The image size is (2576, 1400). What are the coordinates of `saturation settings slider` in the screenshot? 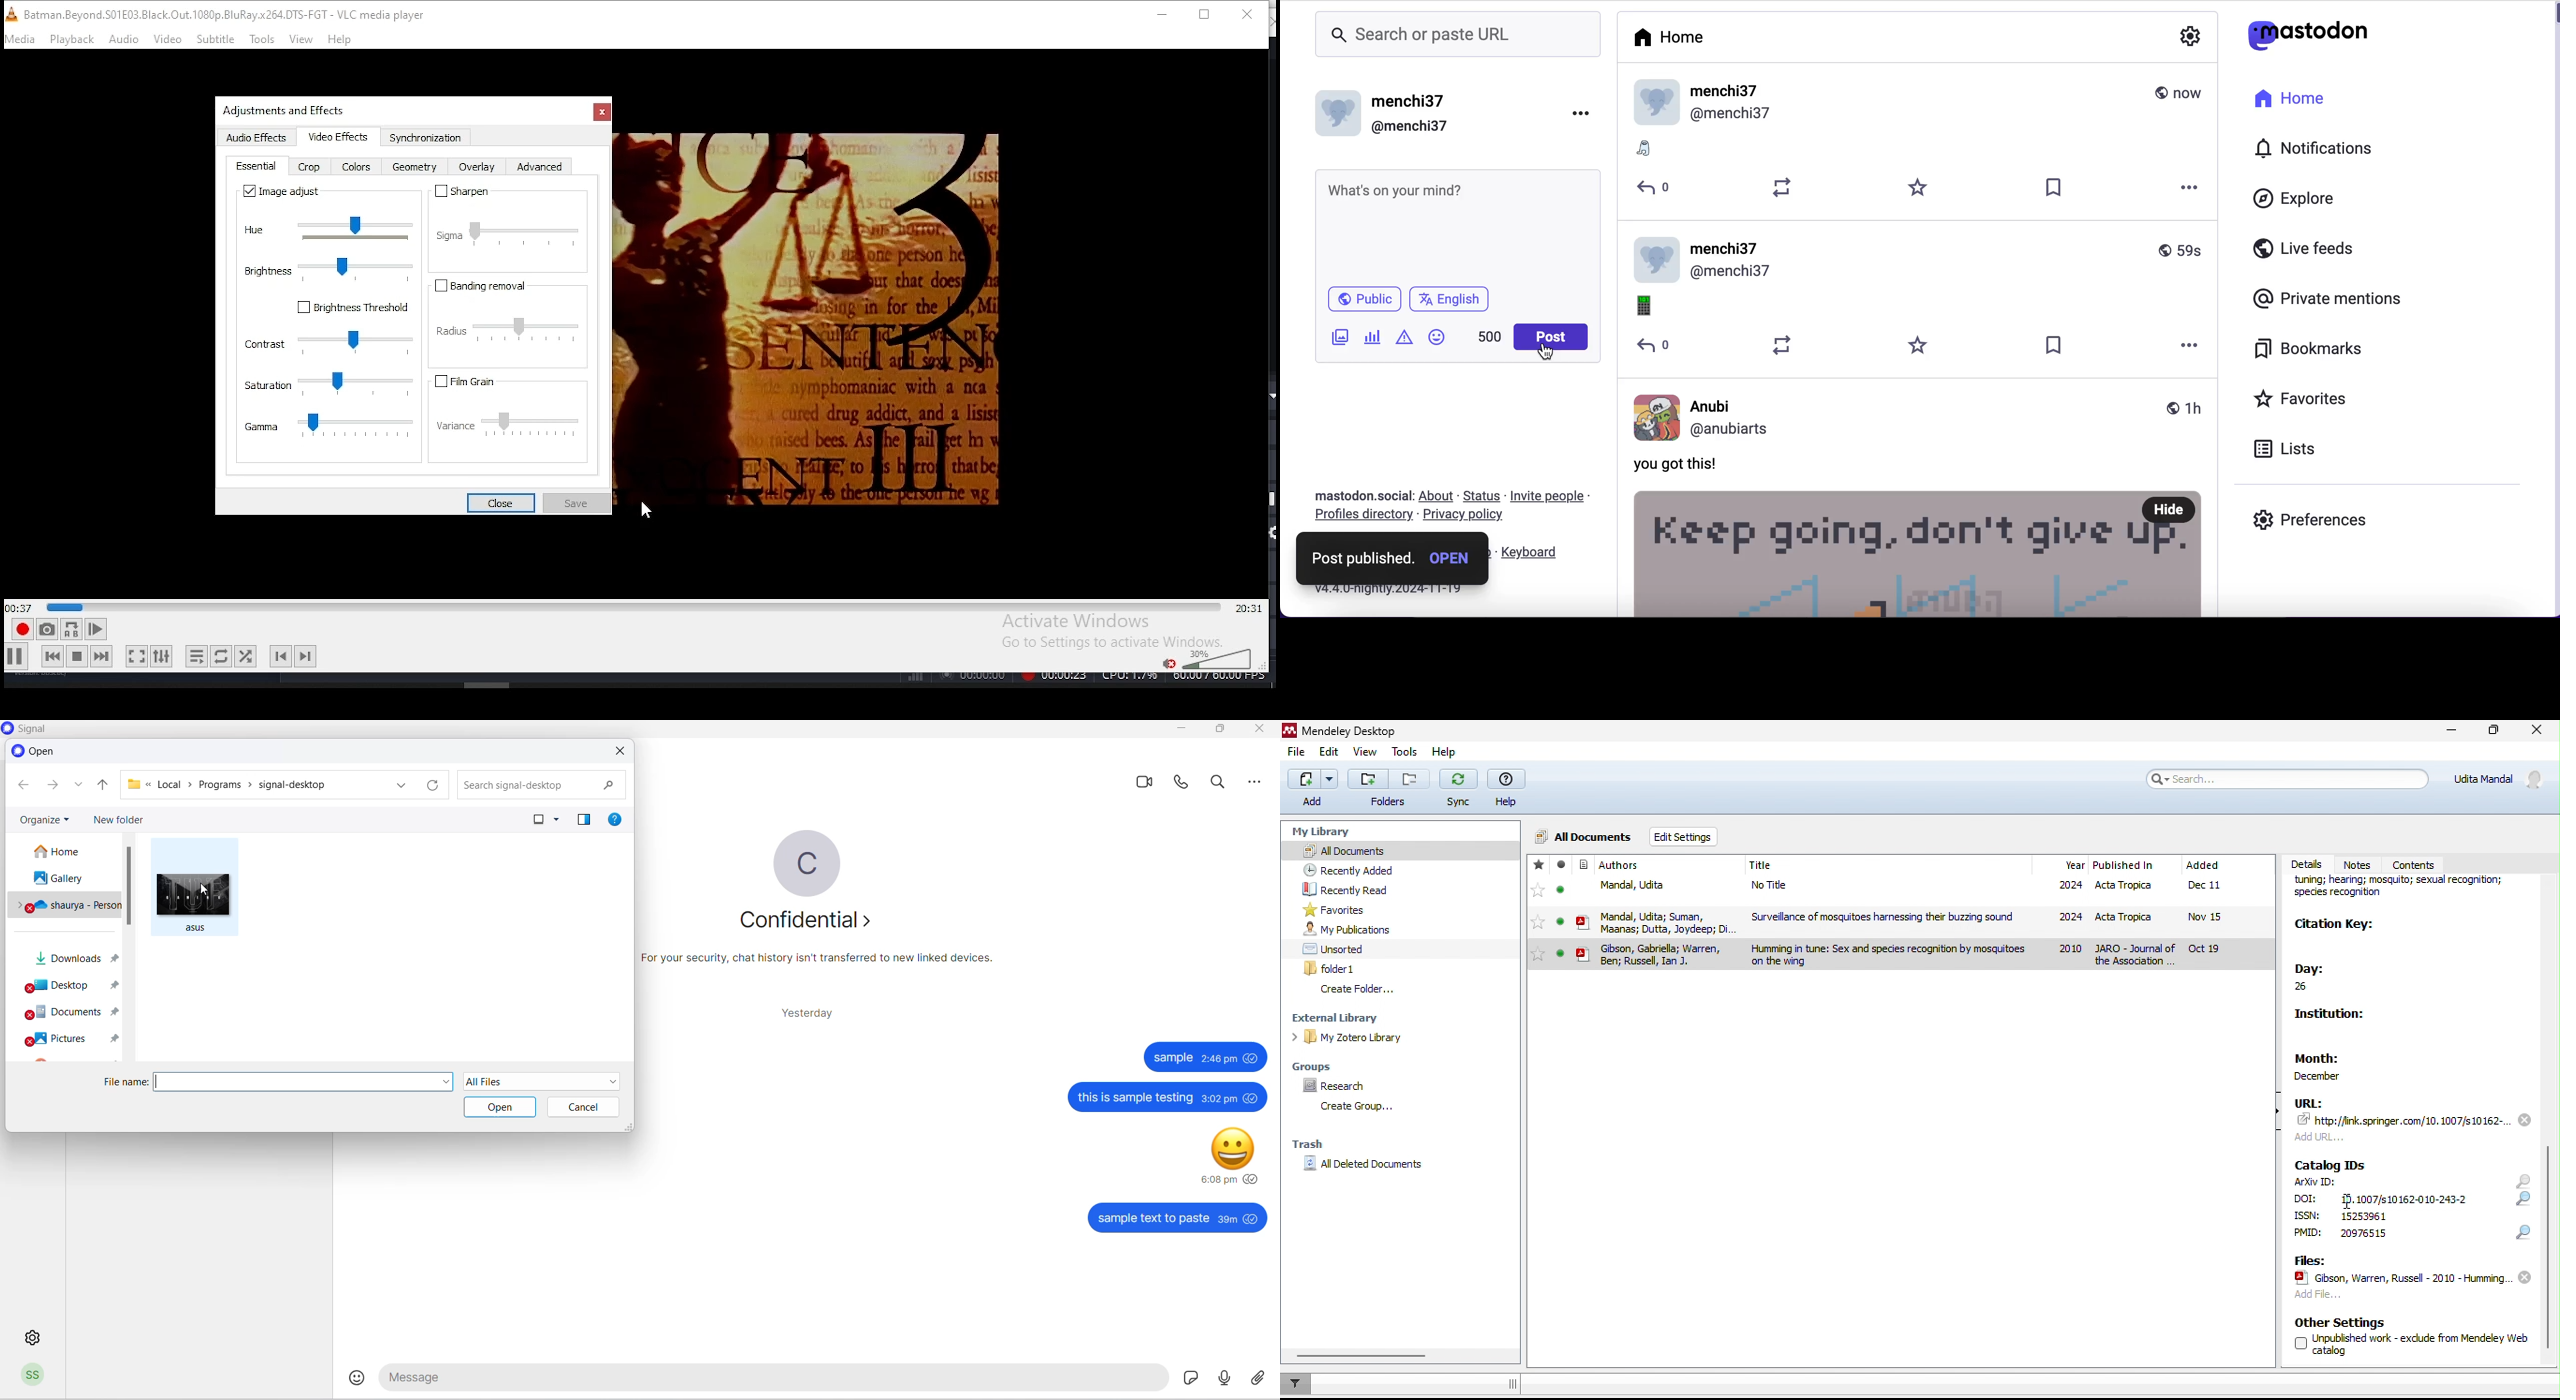 It's located at (328, 385).